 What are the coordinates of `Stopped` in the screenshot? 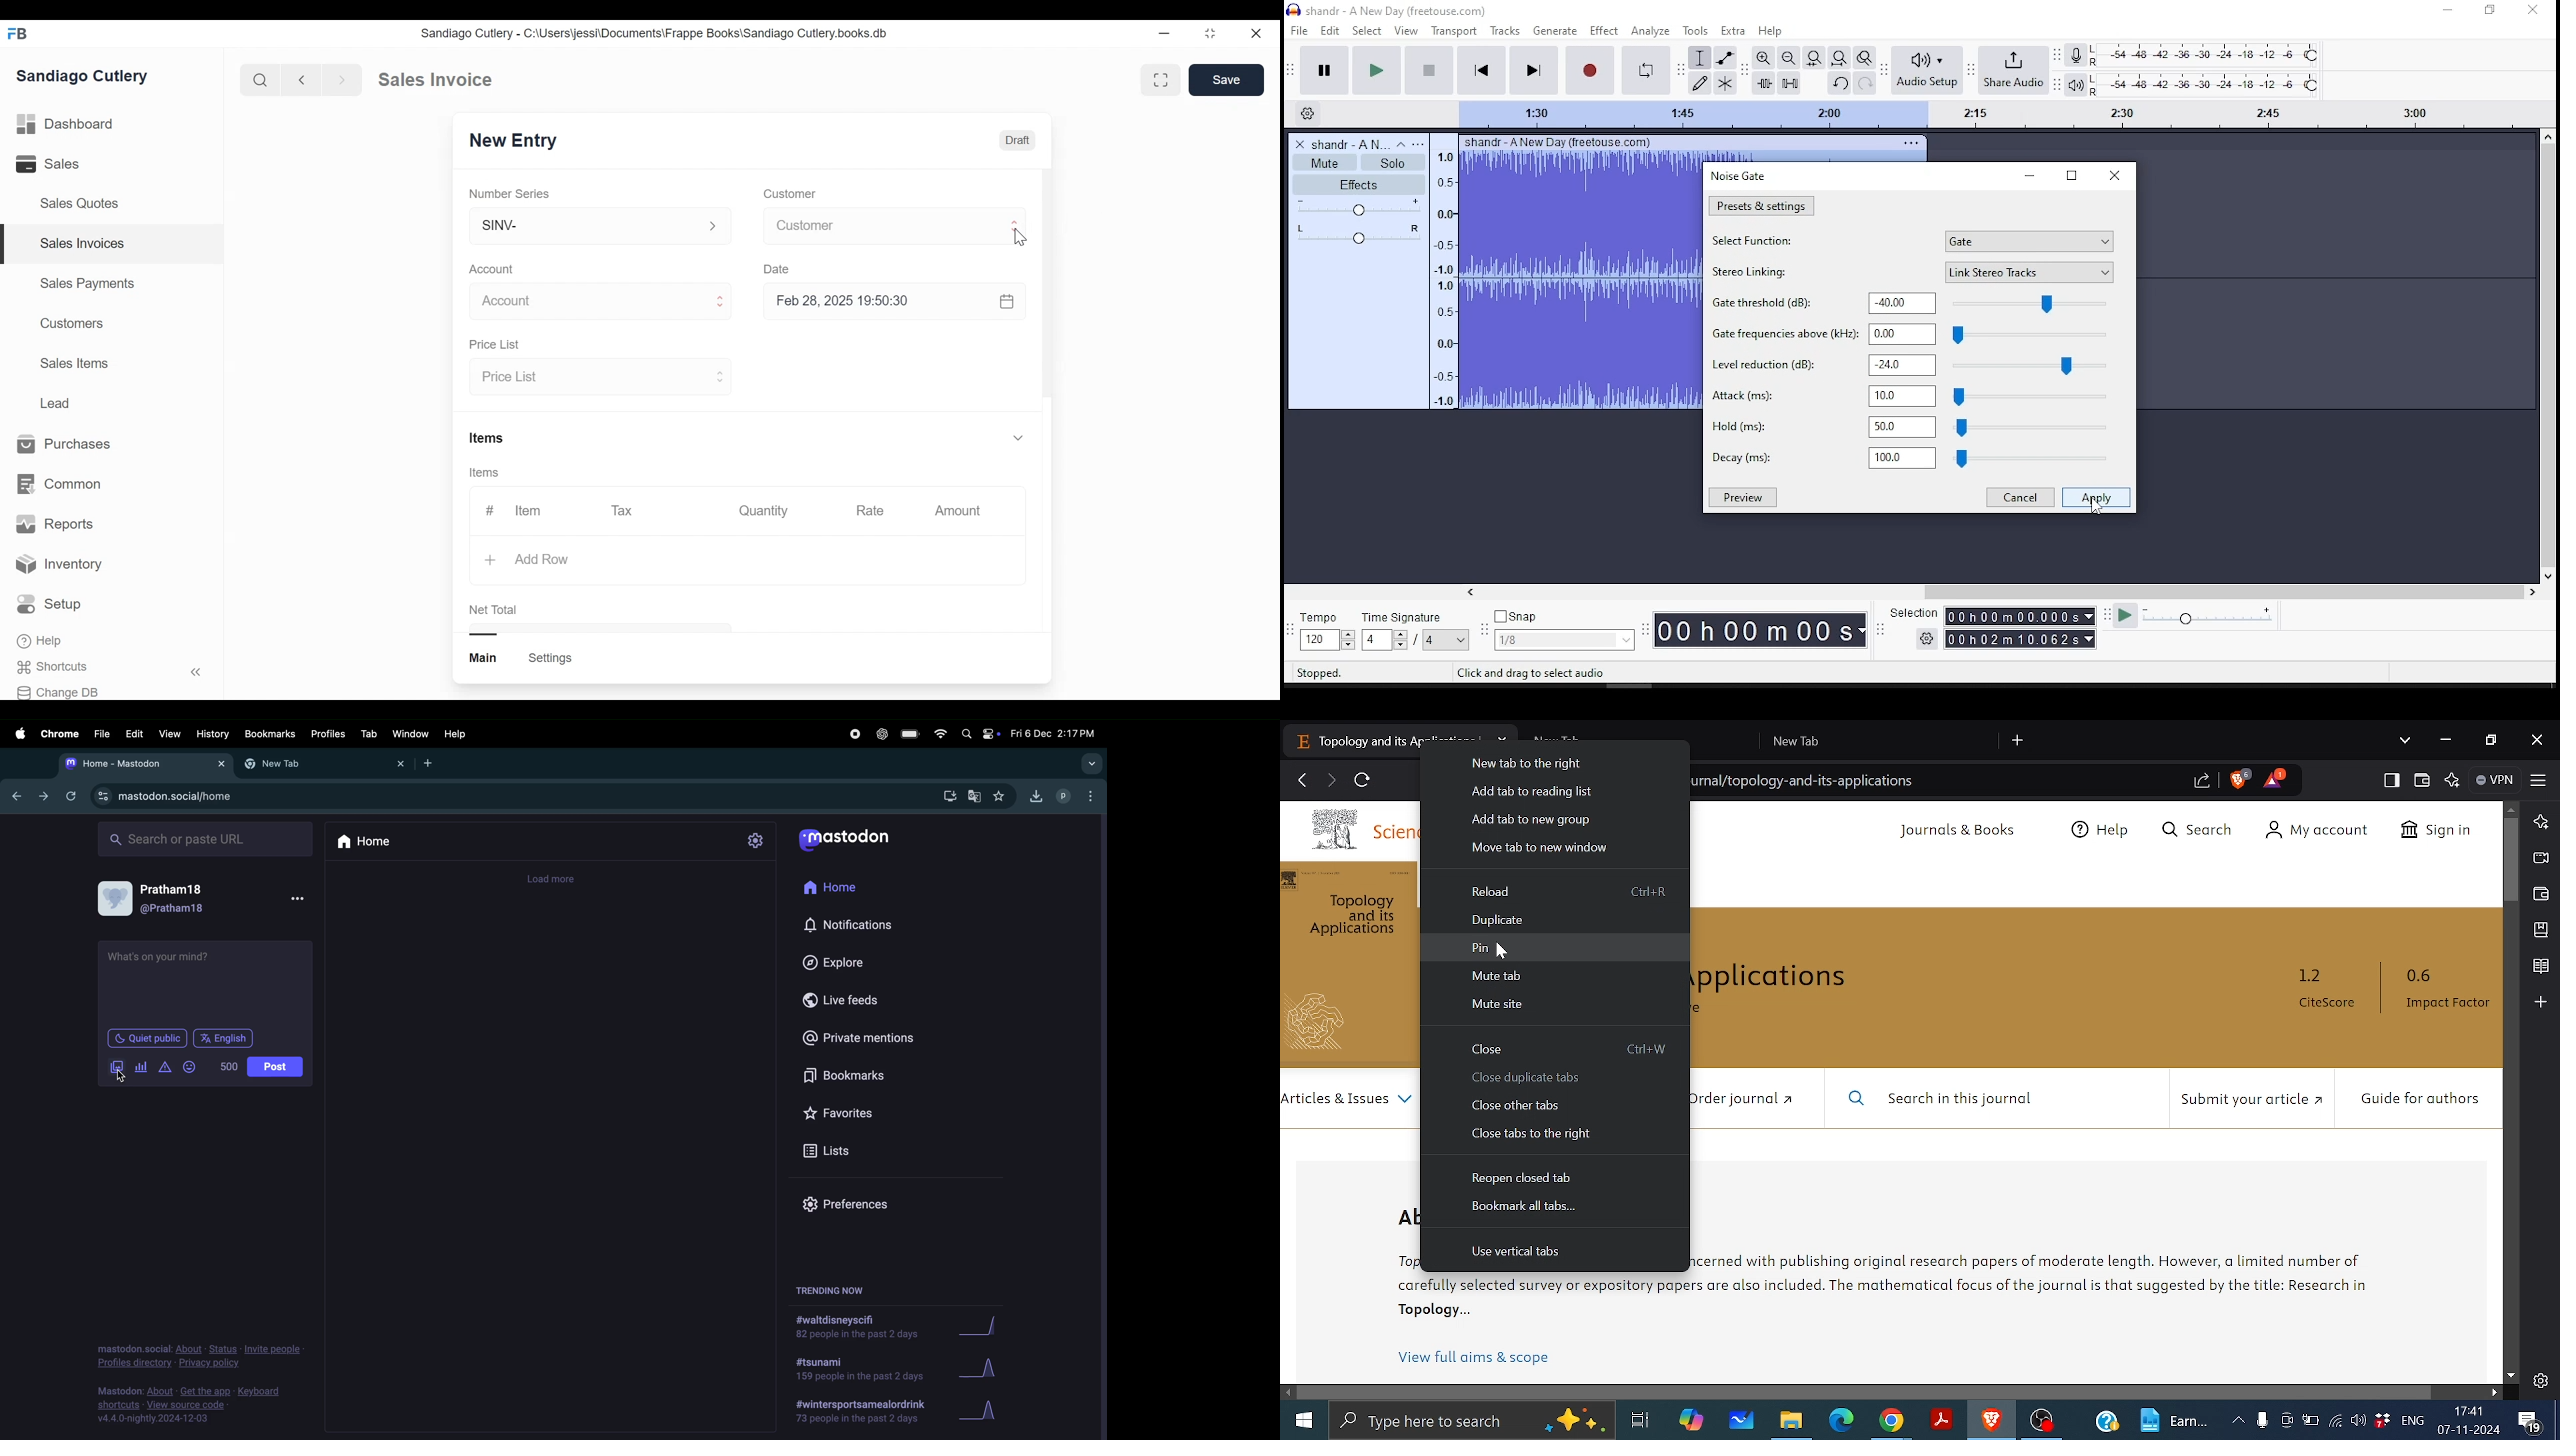 It's located at (1320, 674).